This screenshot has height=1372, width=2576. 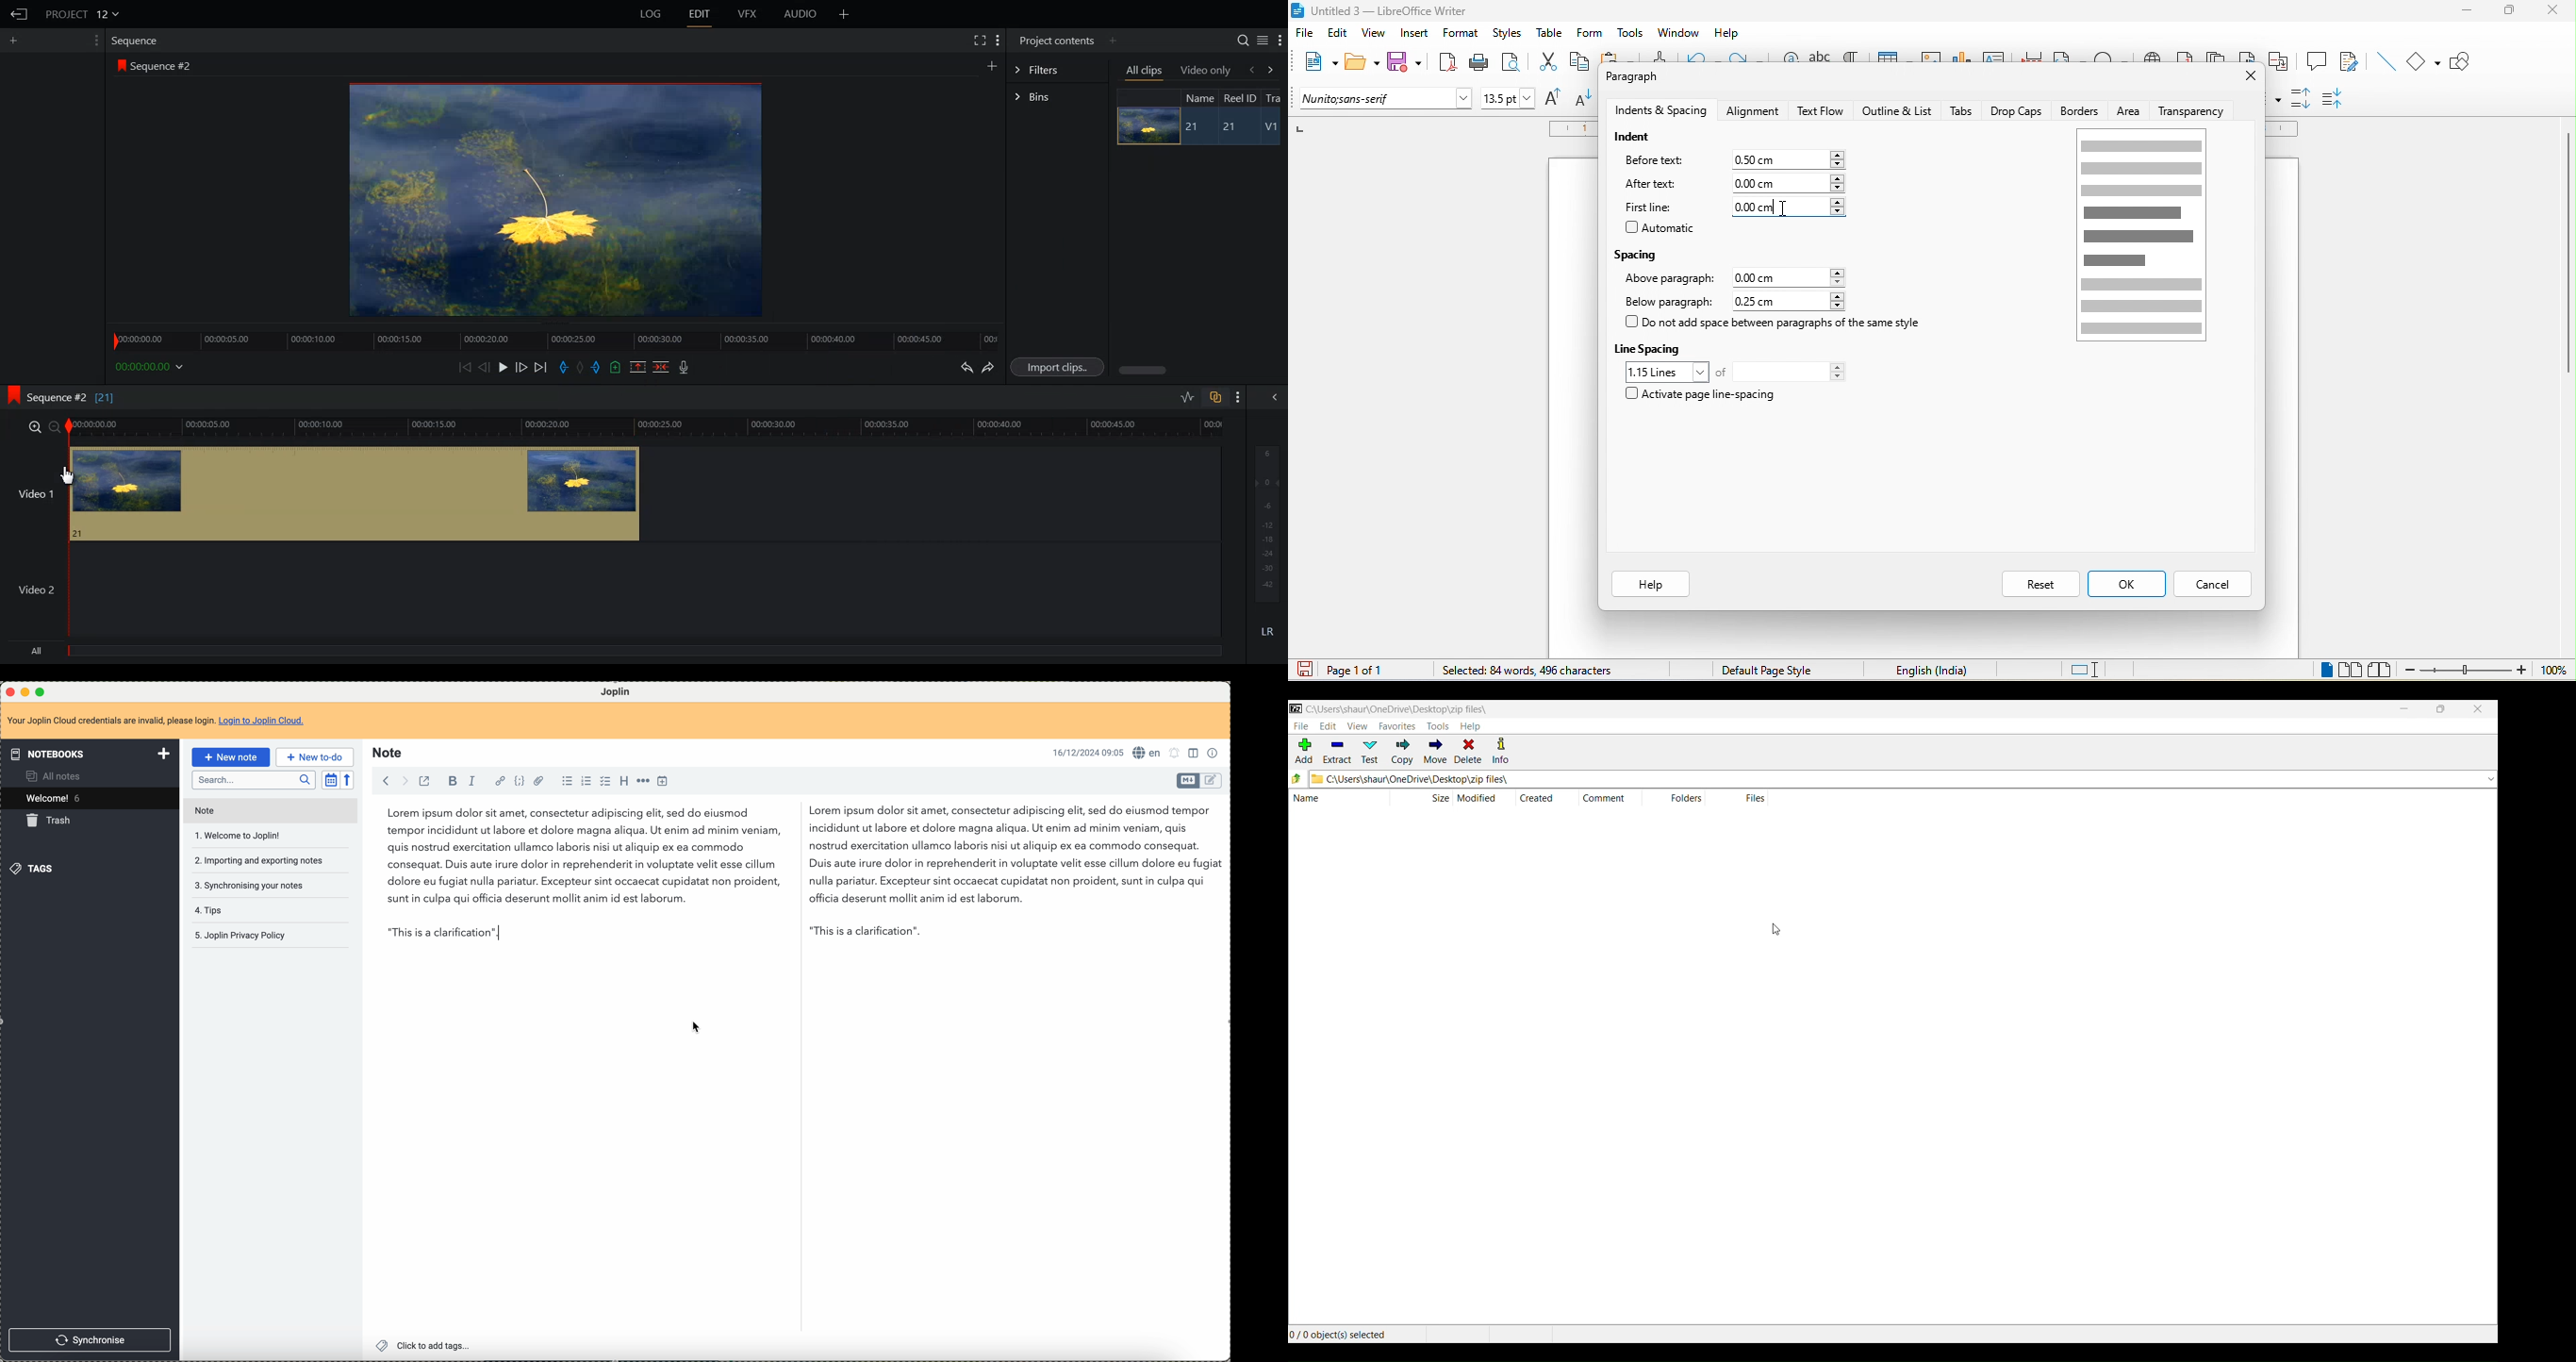 What do you see at coordinates (250, 887) in the screenshot?
I see `synchronising your notes` at bounding box center [250, 887].